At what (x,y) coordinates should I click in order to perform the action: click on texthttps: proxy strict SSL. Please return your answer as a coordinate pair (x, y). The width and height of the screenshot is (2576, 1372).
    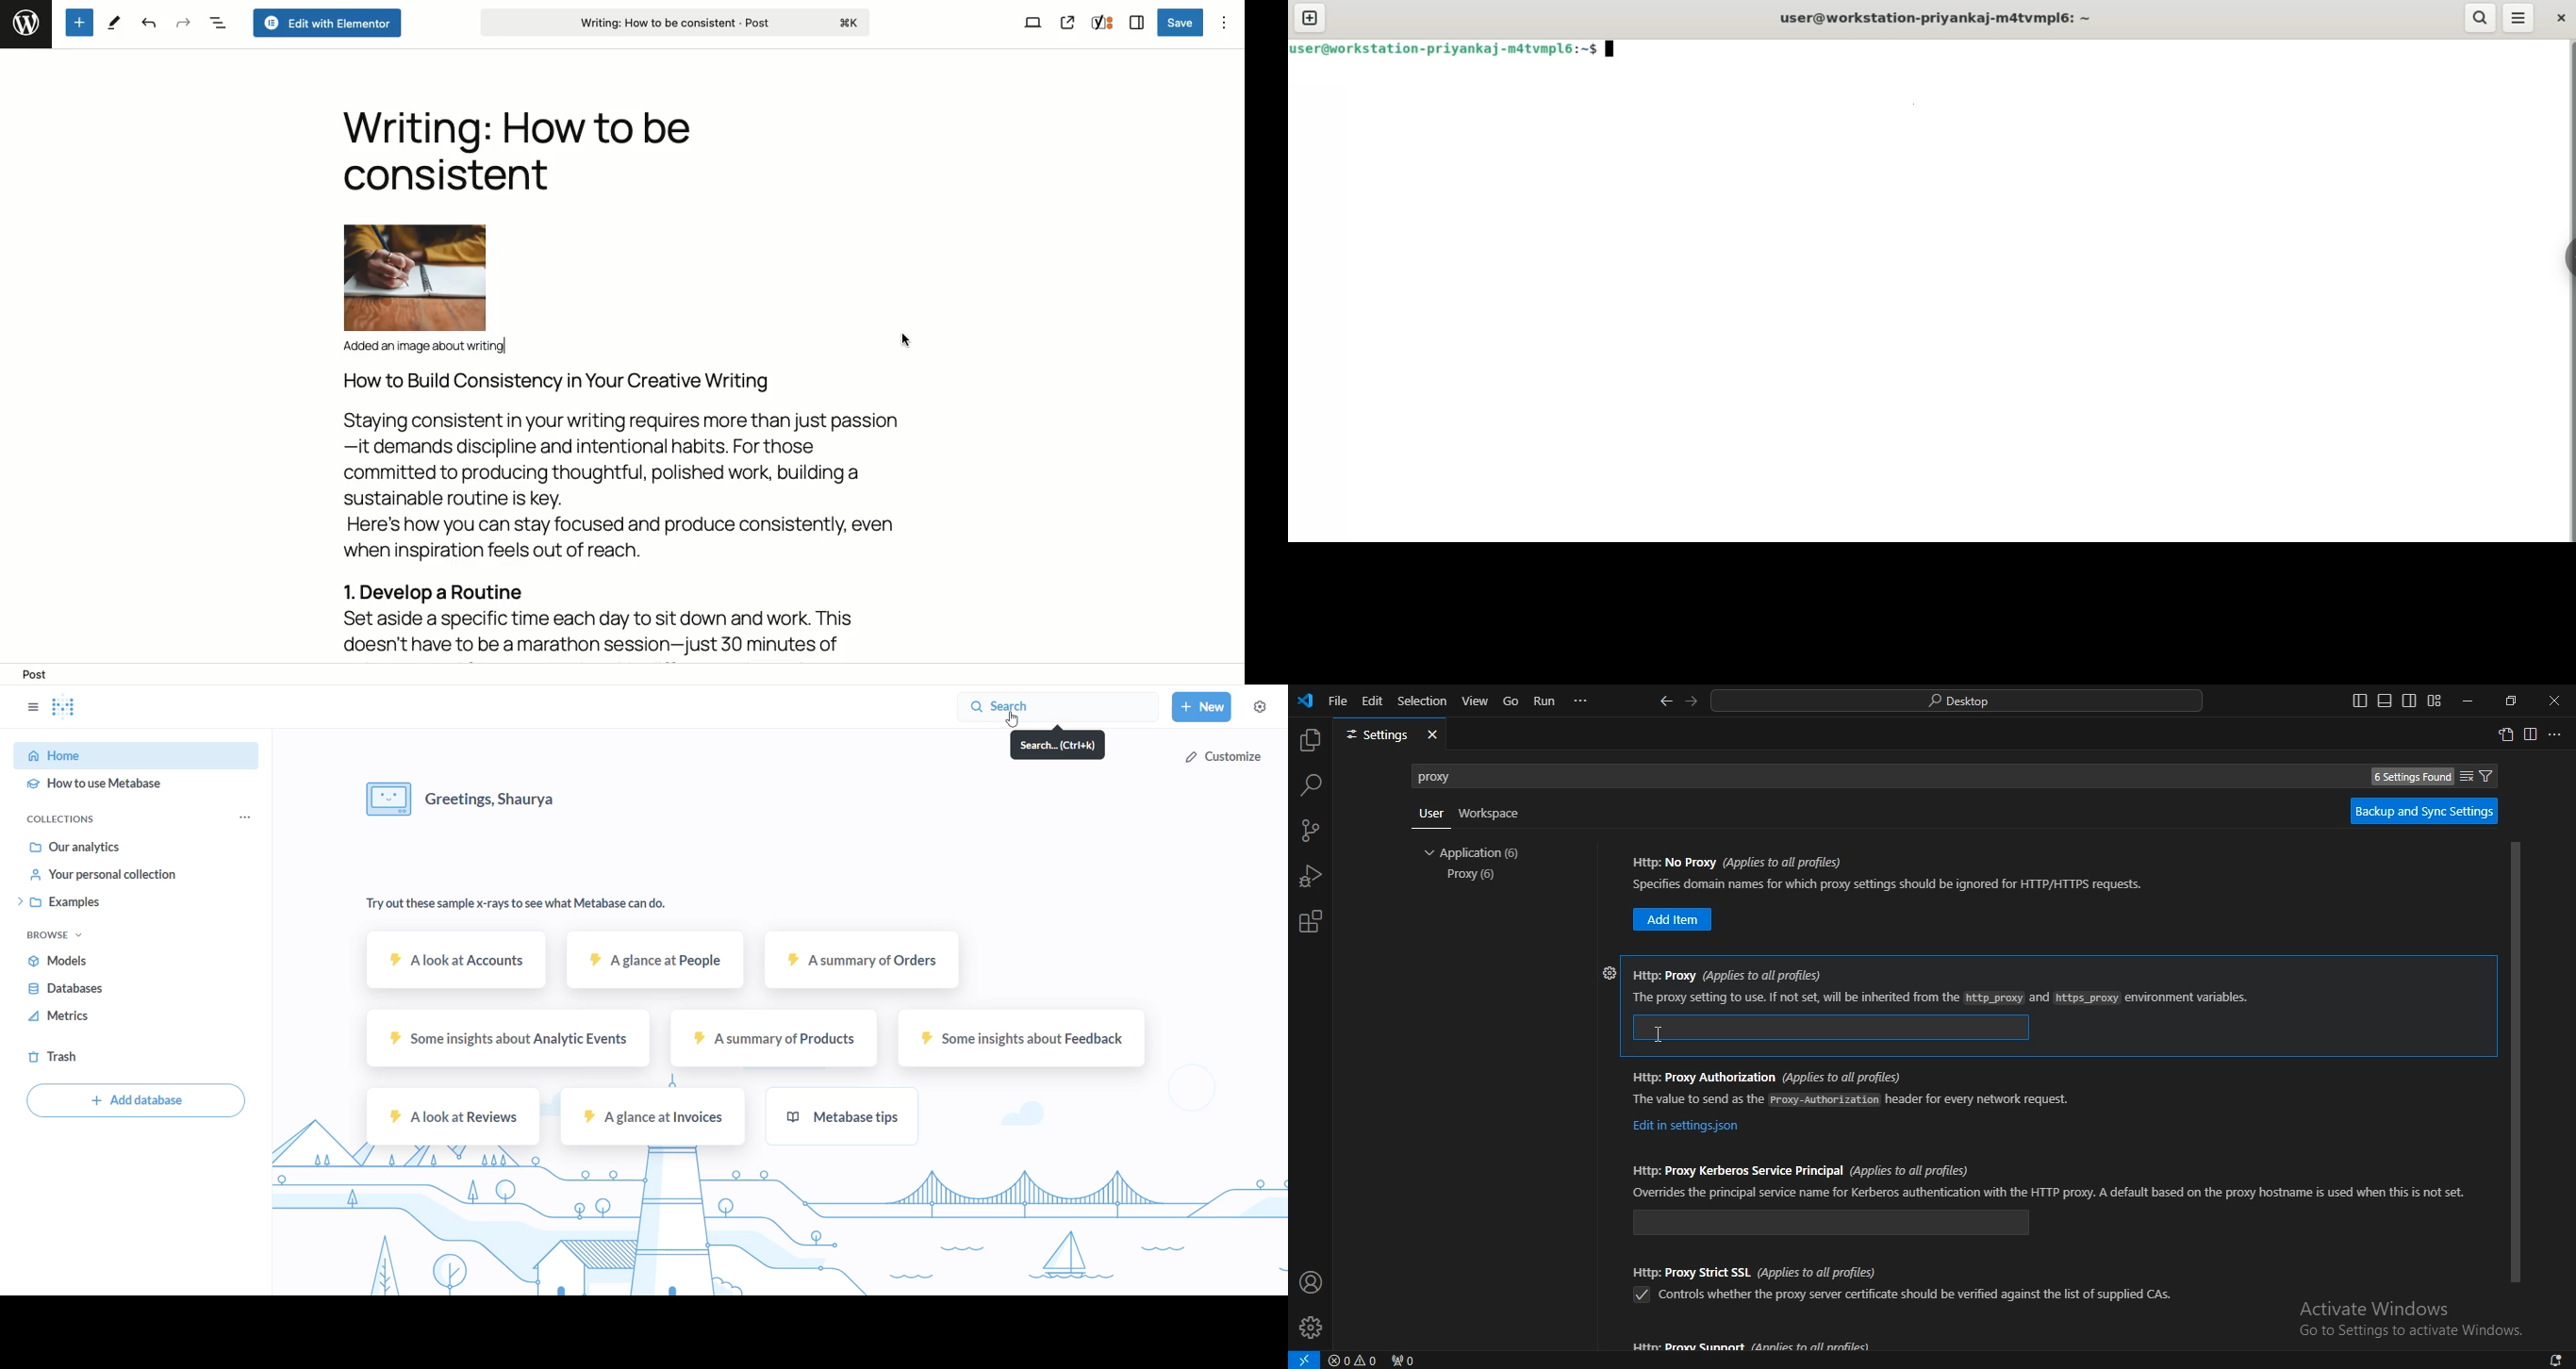
    Looking at the image, I should click on (1917, 1295).